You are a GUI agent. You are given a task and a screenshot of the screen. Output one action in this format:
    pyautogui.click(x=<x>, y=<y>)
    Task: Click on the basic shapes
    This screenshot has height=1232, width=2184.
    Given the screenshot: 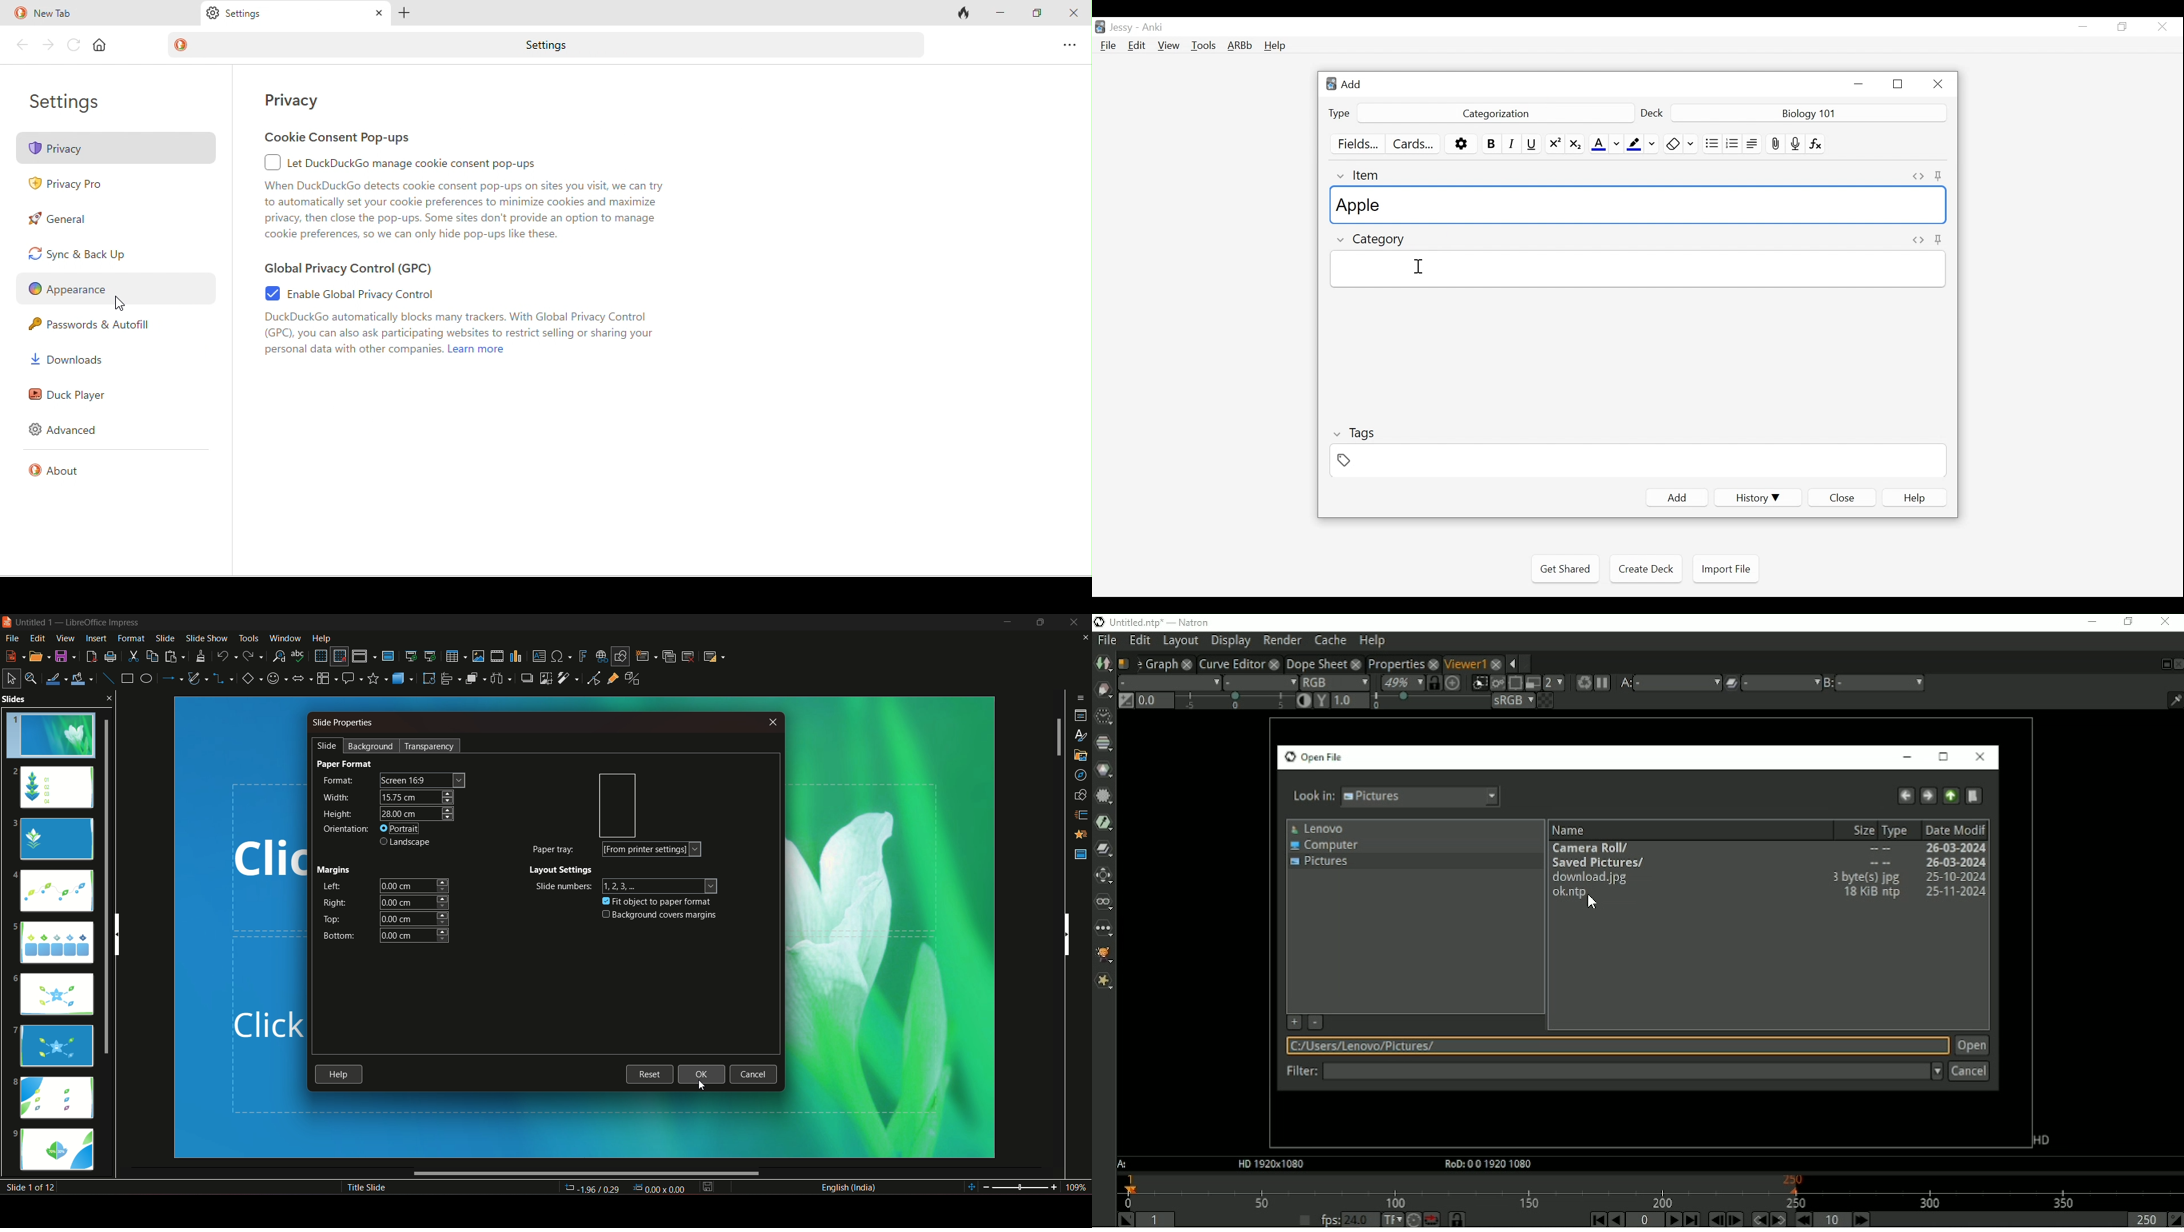 What is the action you would take?
    pyautogui.click(x=251, y=679)
    